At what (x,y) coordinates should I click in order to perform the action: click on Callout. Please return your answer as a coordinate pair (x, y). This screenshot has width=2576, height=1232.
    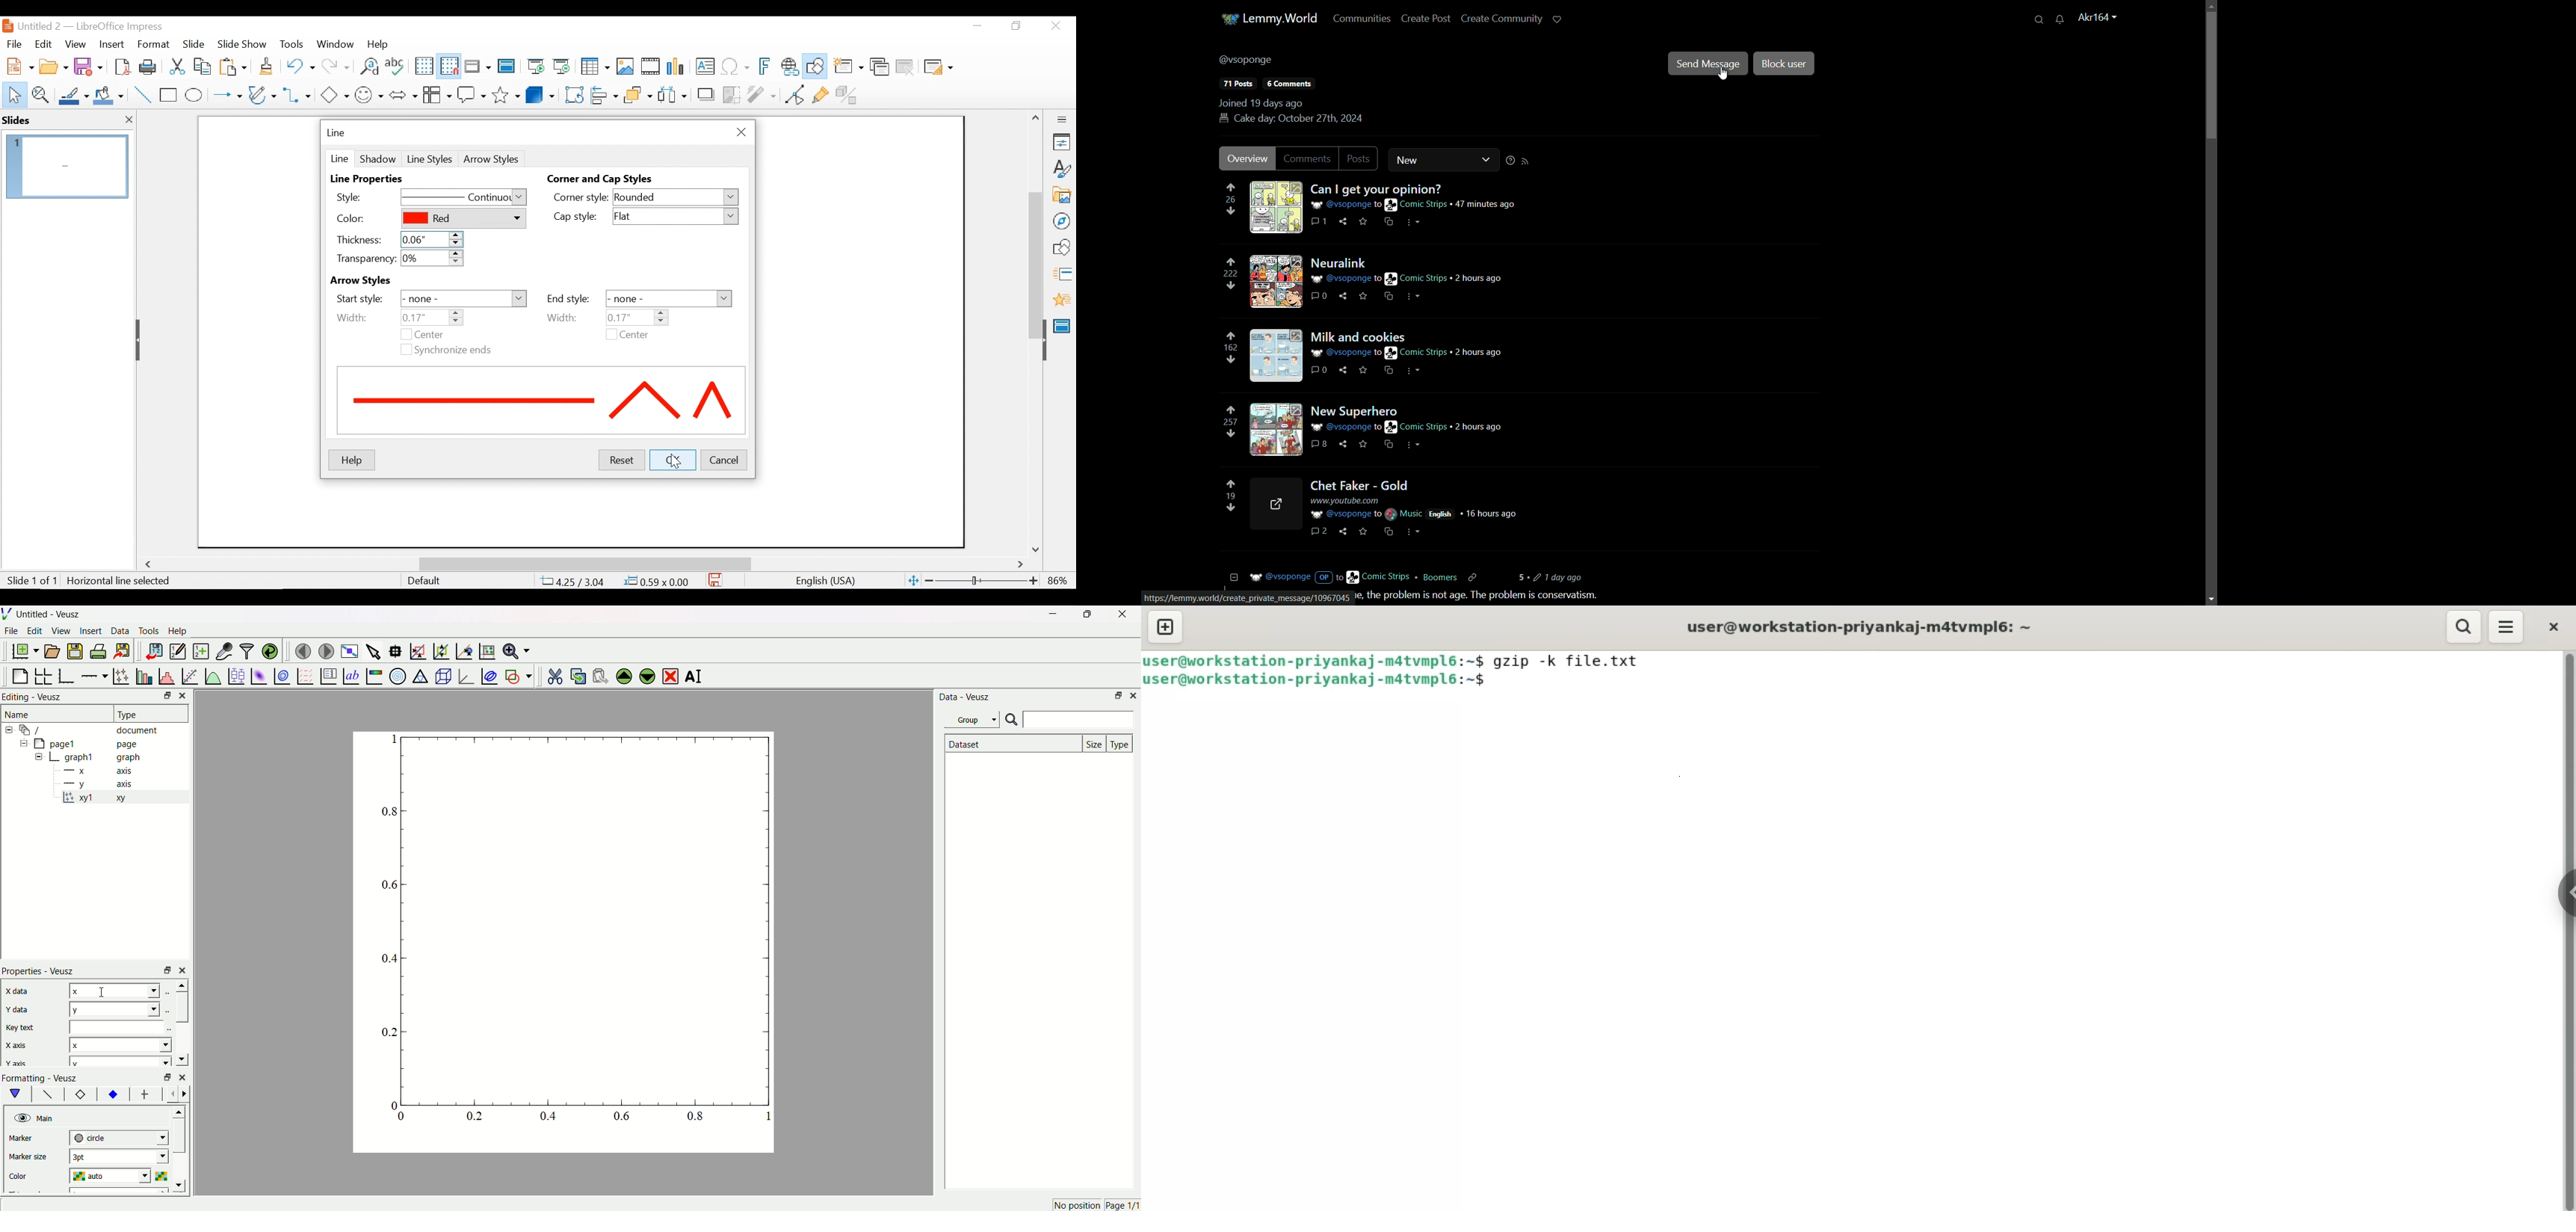
    Looking at the image, I should click on (471, 94).